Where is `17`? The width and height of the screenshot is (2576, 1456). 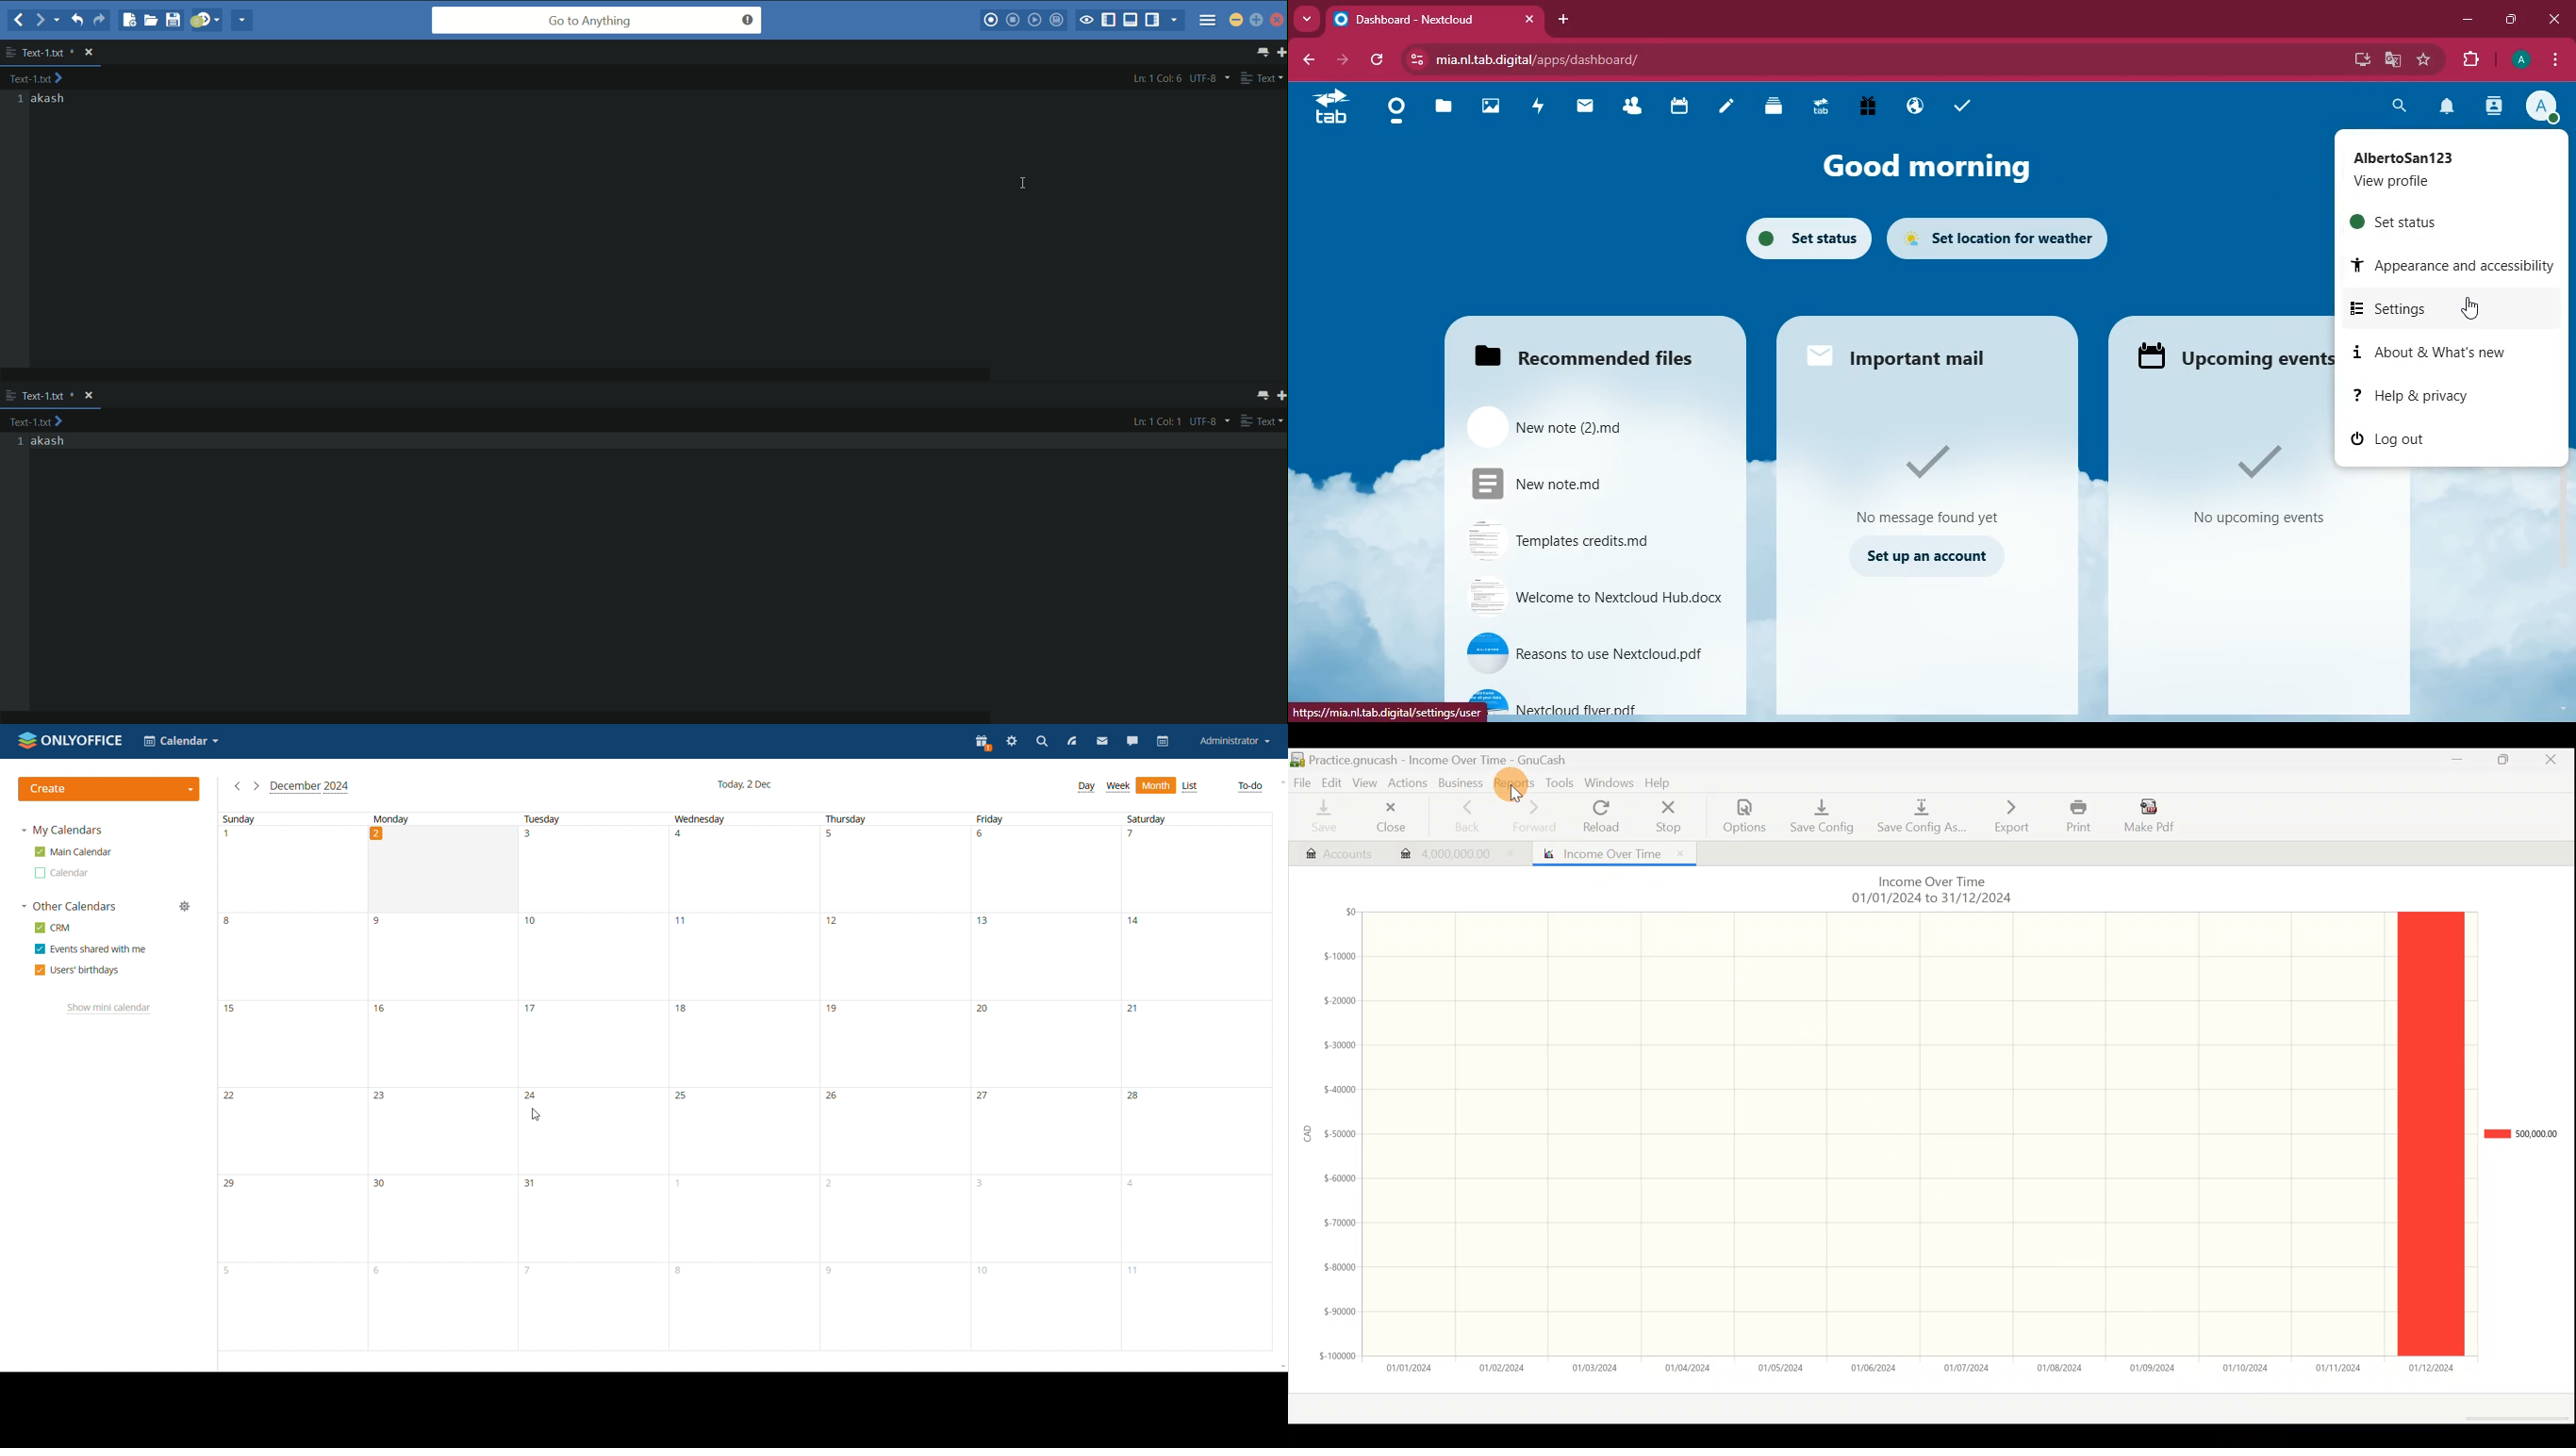
17 is located at coordinates (533, 1008).